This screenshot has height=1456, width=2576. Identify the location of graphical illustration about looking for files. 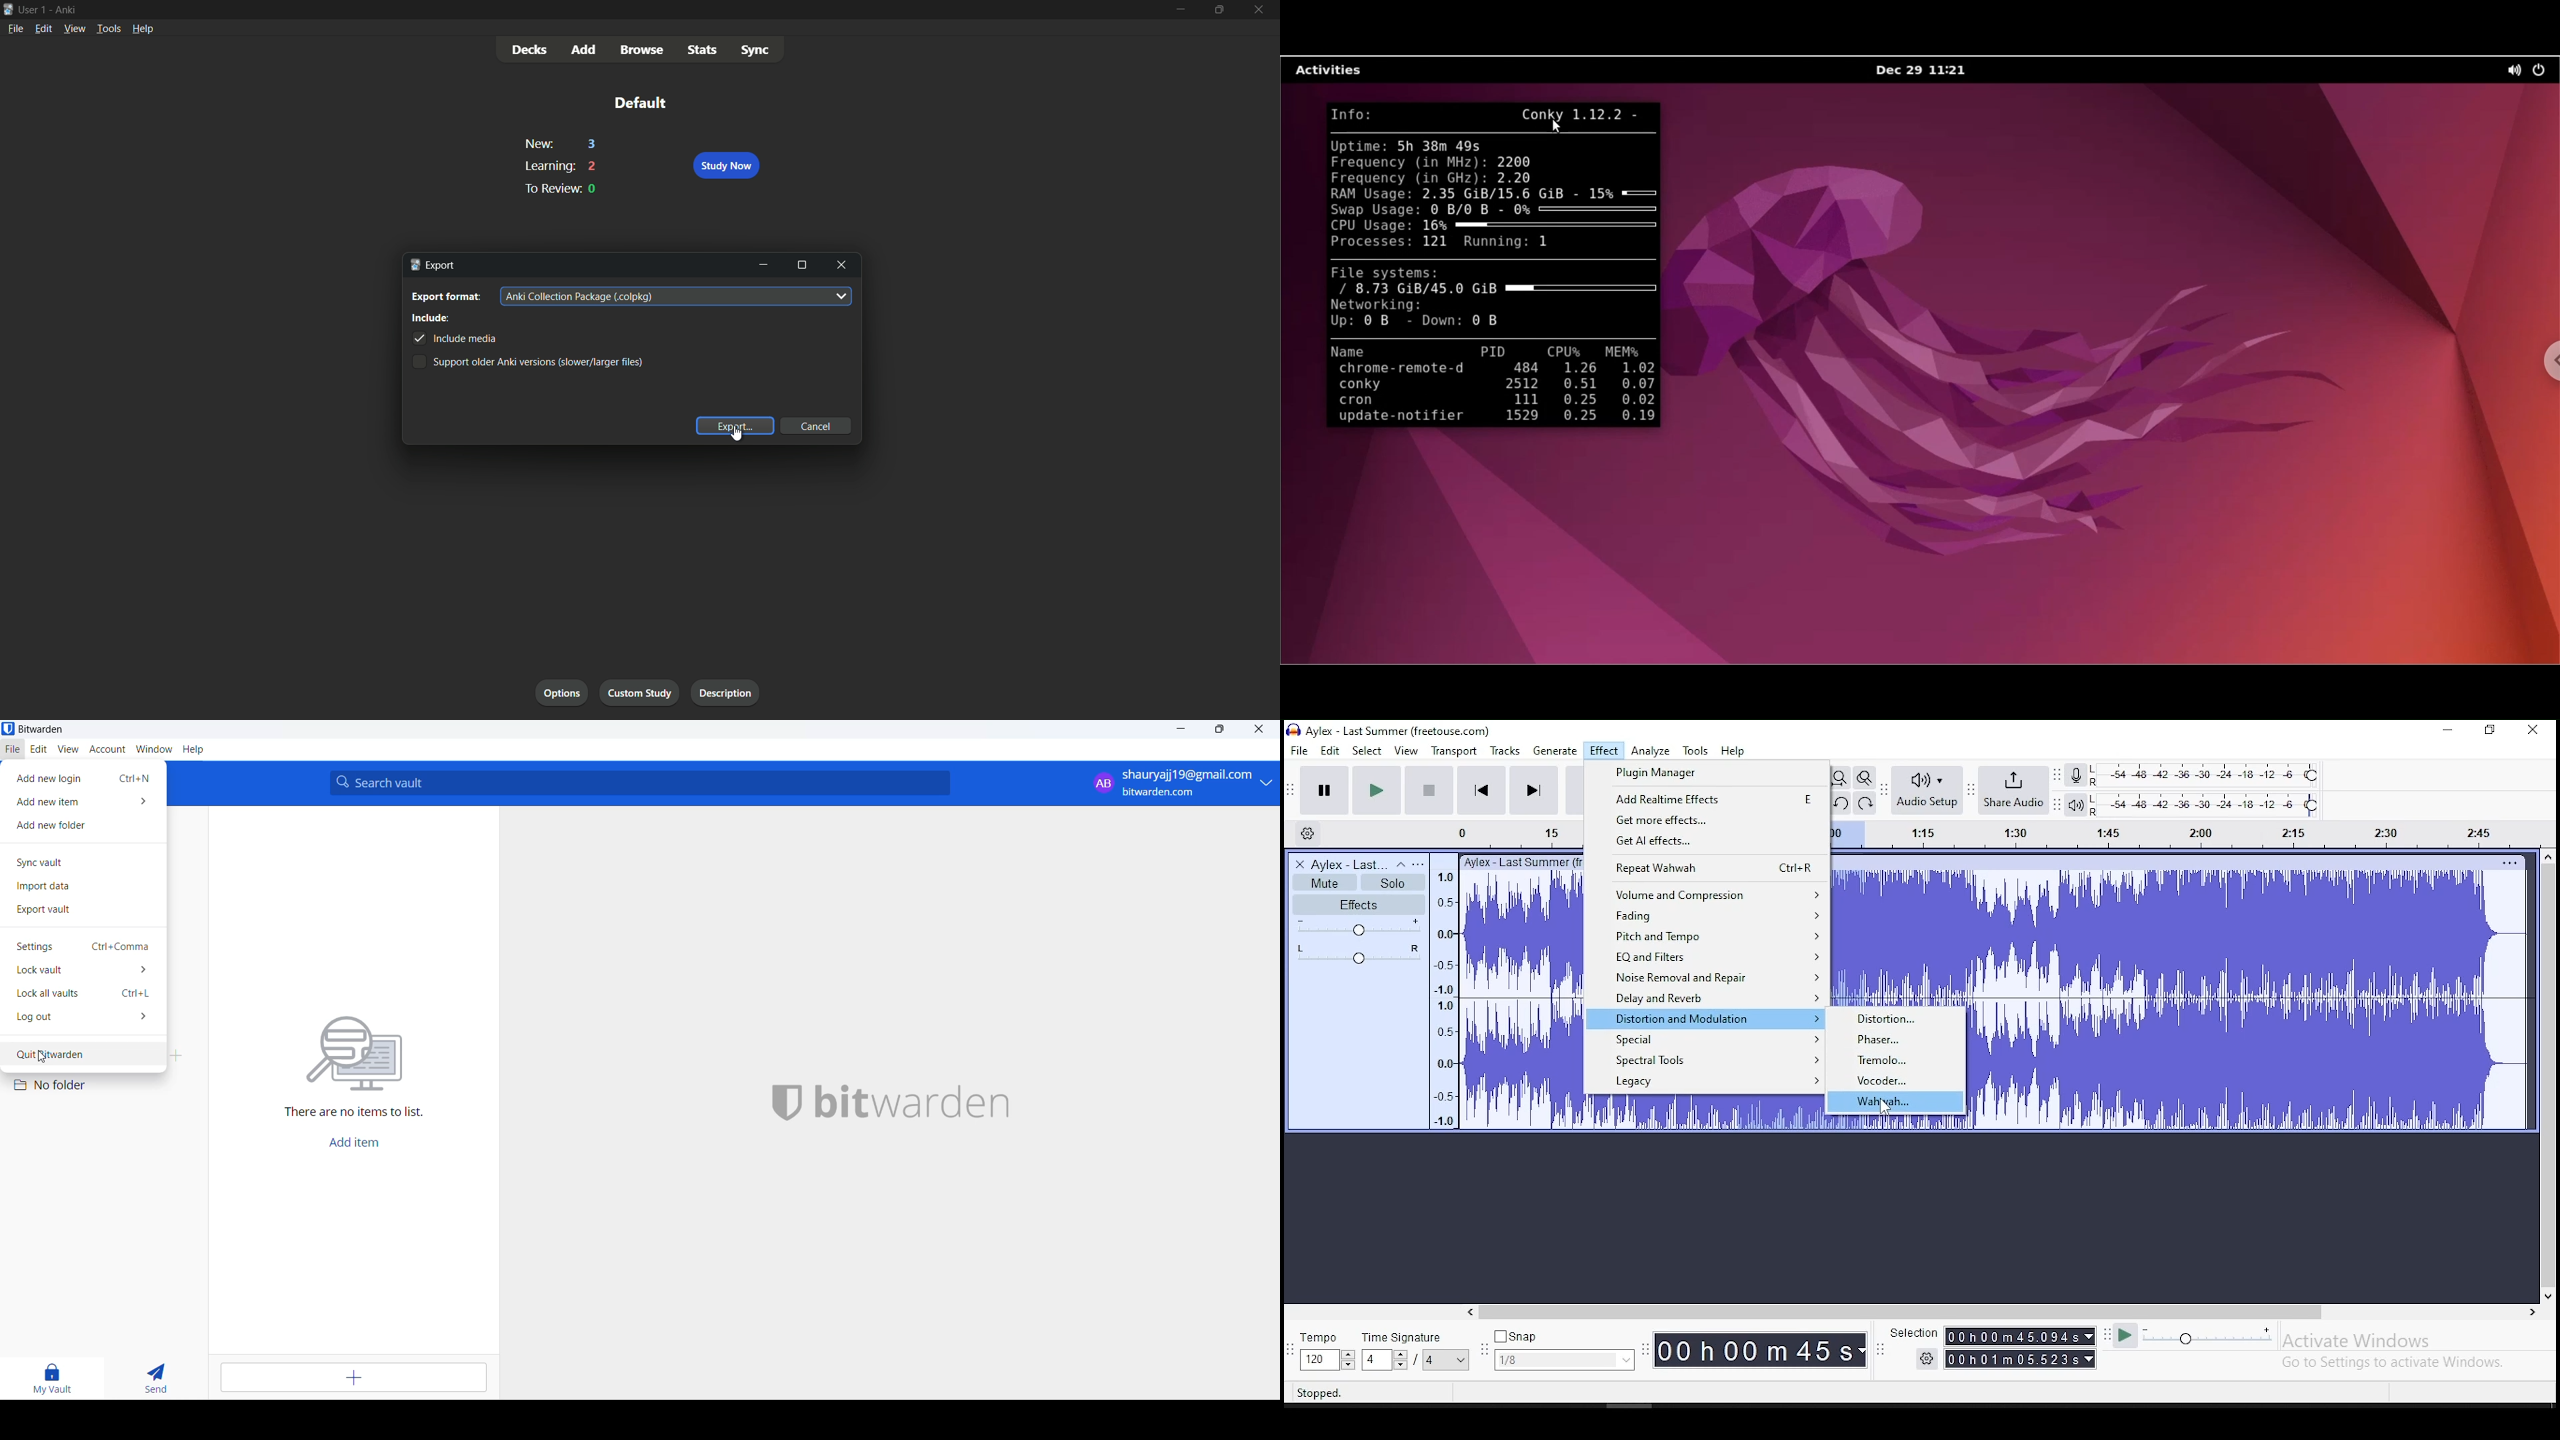
(363, 1055).